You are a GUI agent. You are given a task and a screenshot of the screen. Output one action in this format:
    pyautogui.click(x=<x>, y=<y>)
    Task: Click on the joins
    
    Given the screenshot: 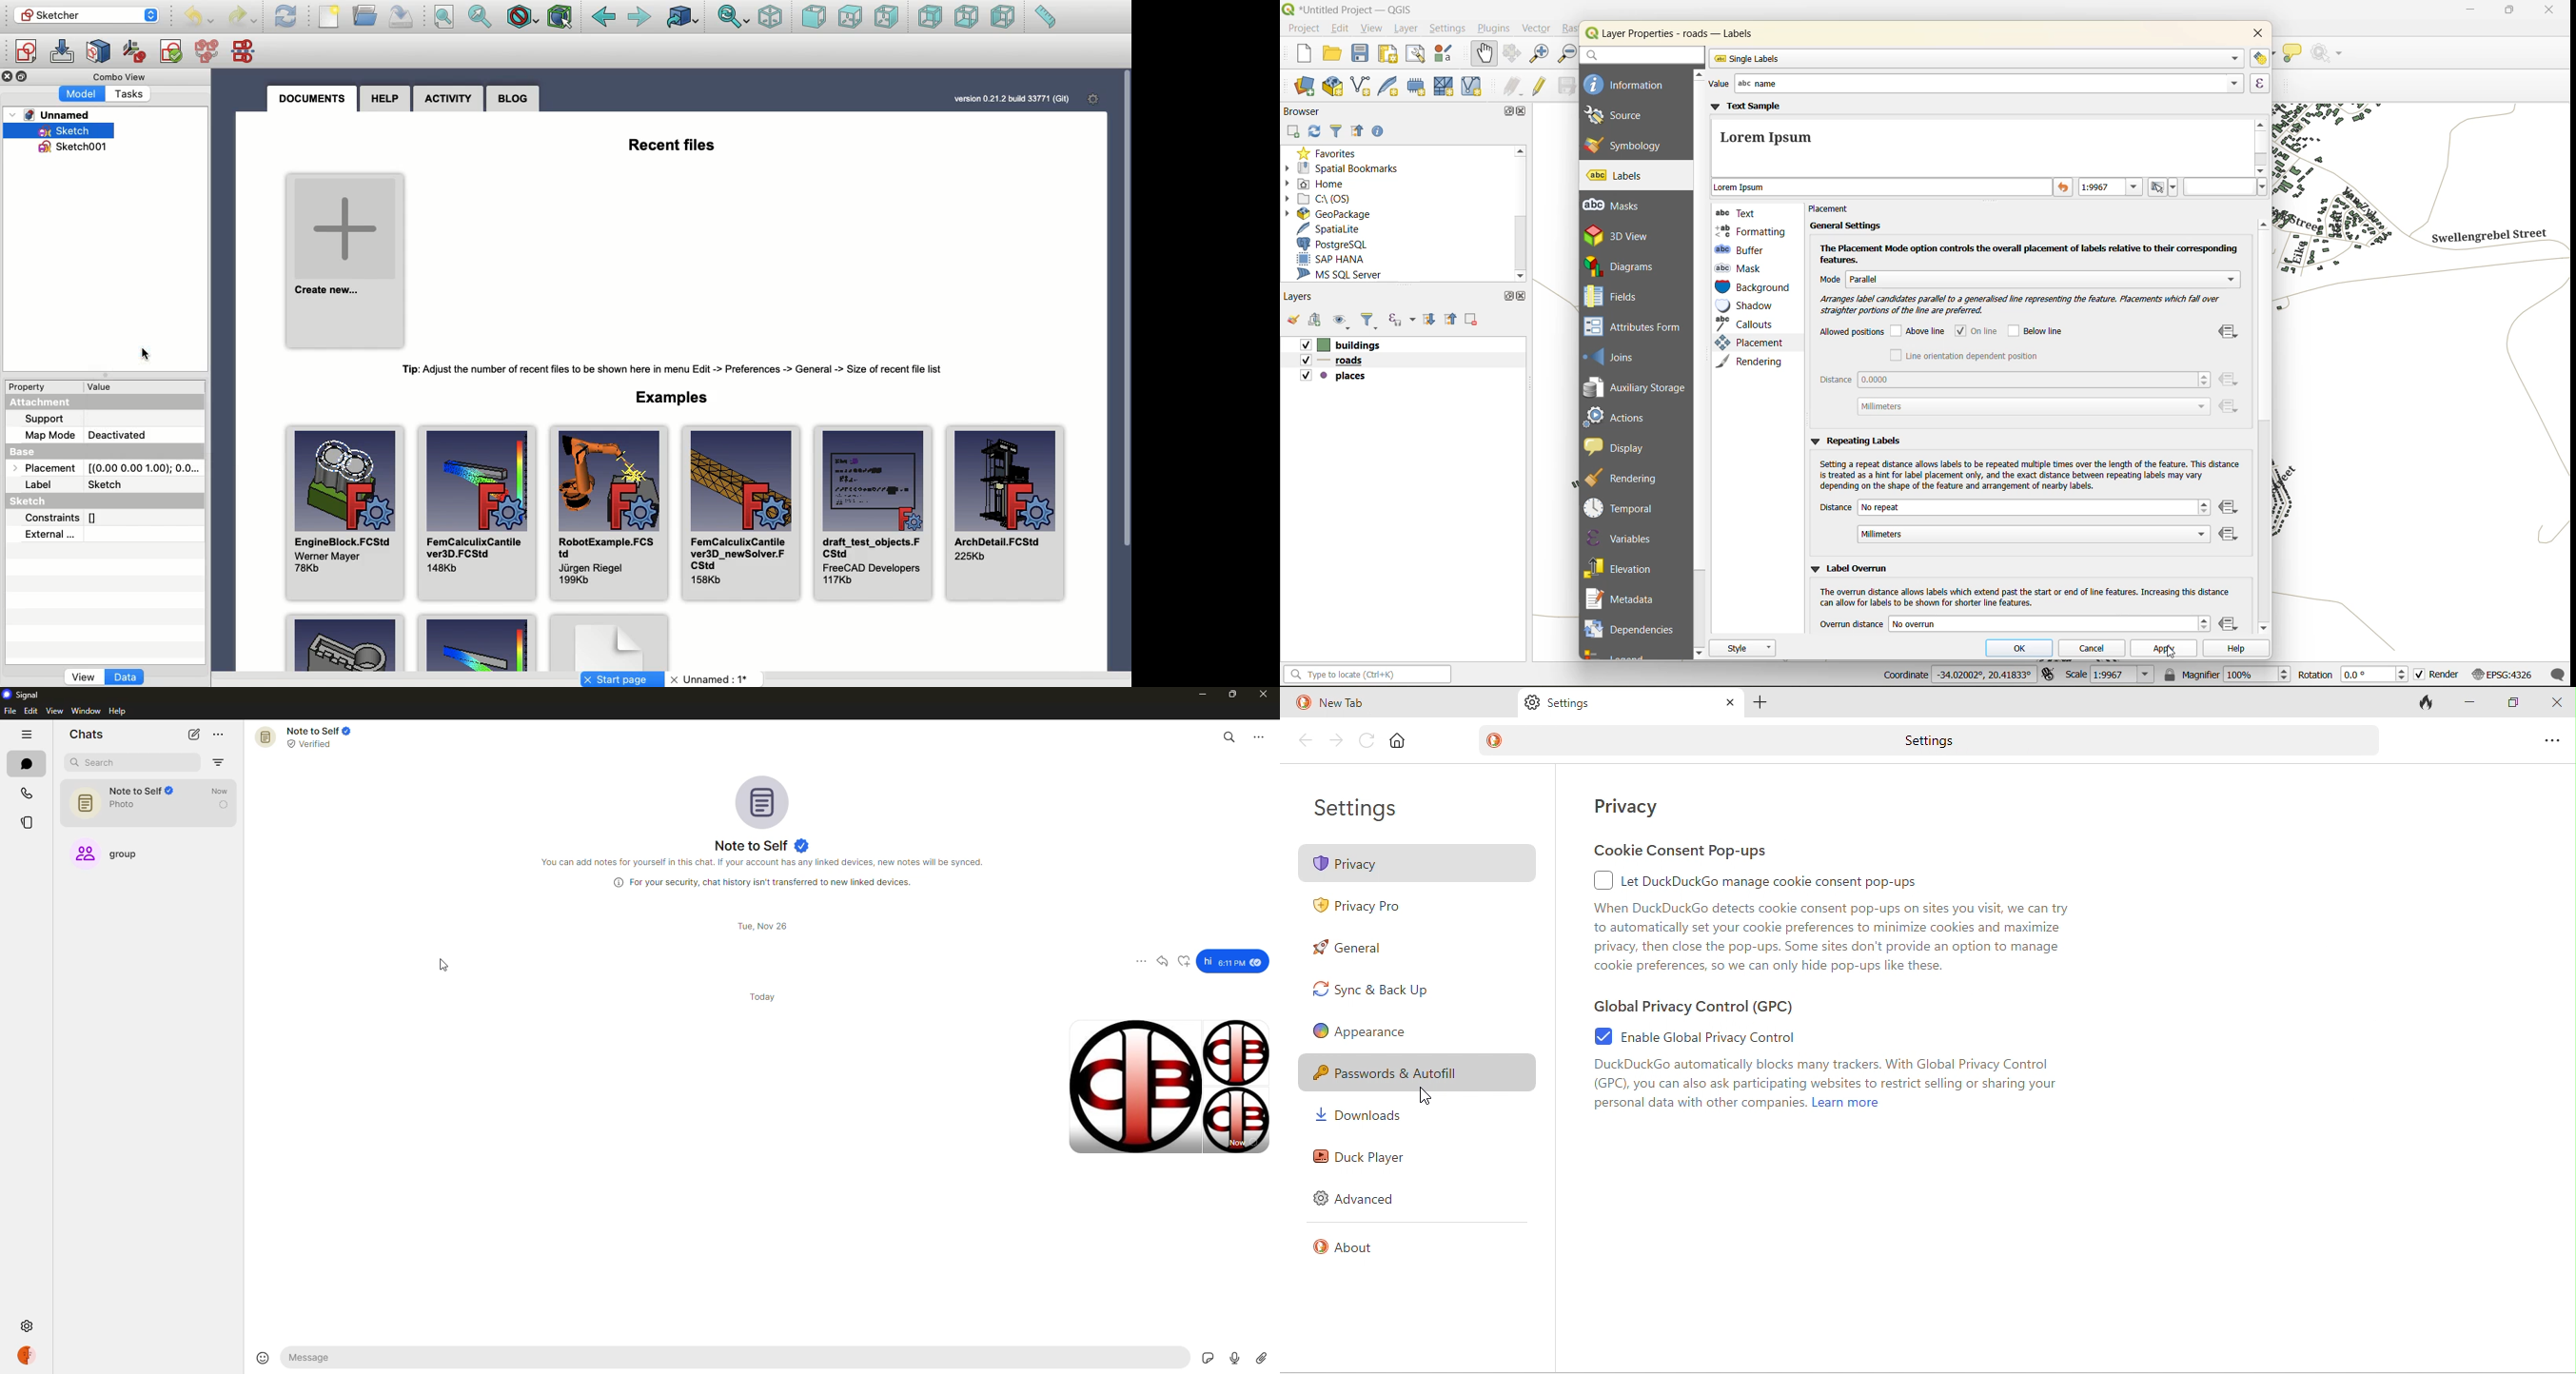 What is the action you would take?
    pyautogui.click(x=1617, y=356)
    